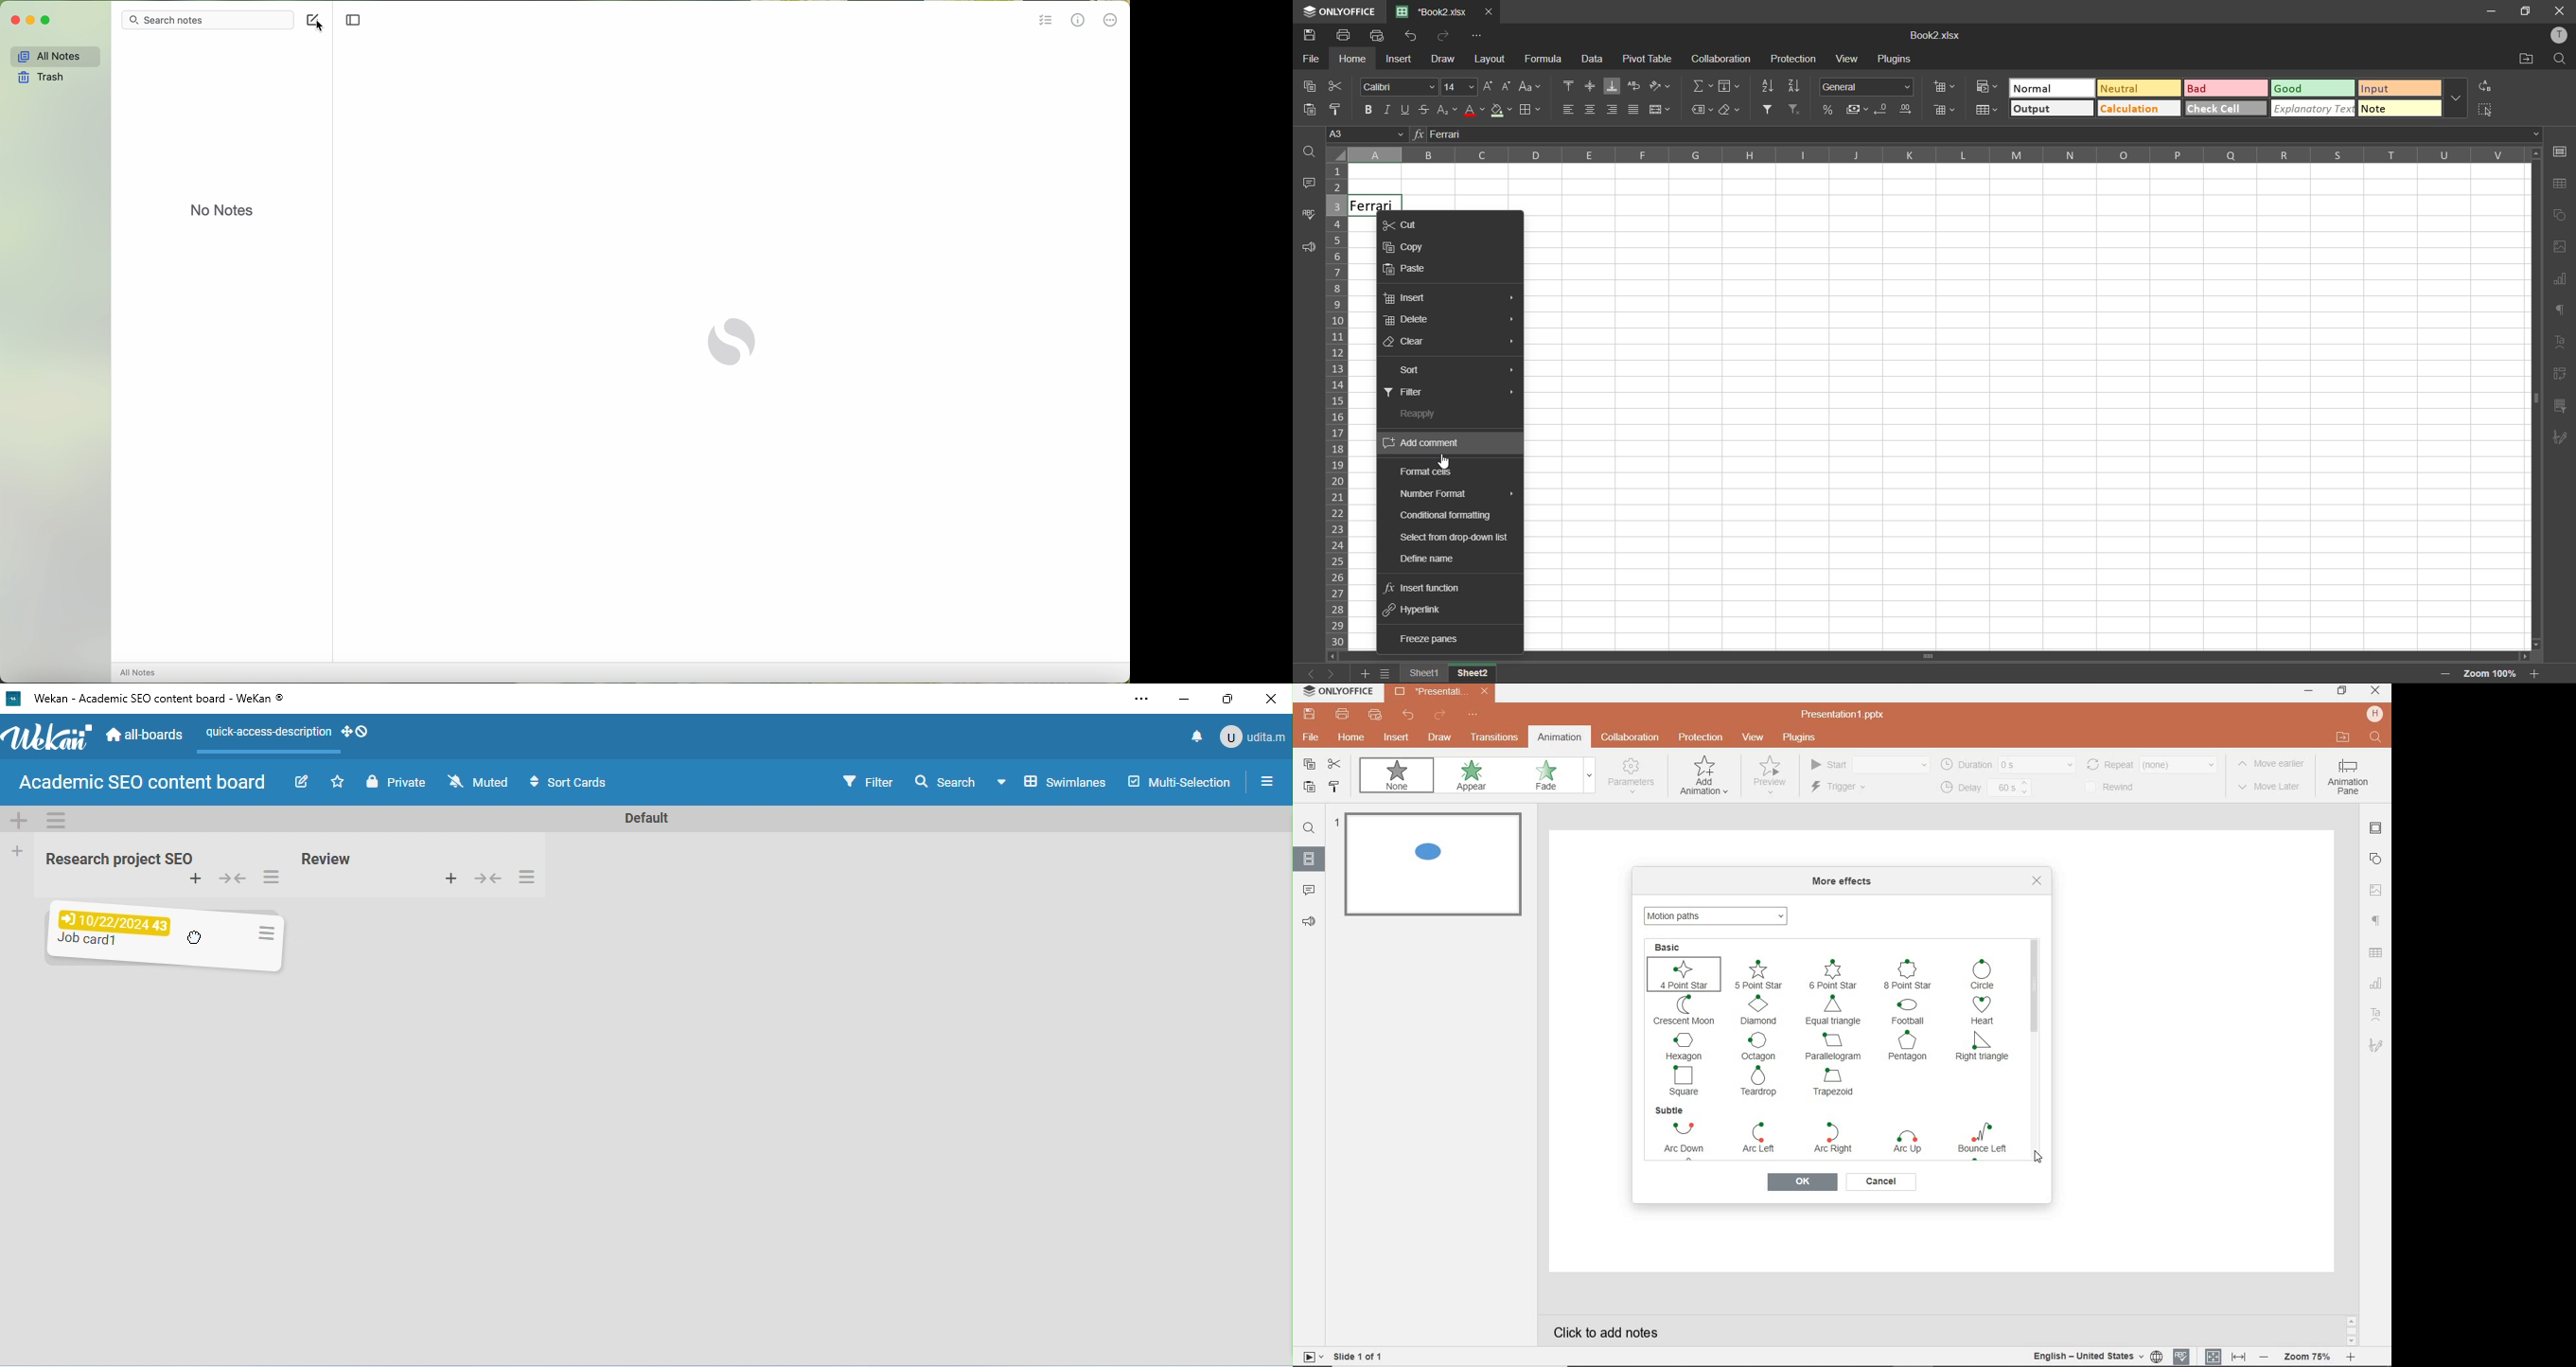 This screenshot has width=2576, height=1372. What do you see at coordinates (1801, 1183) in the screenshot?
I see `OK` at bounding box center [1801, 1183].